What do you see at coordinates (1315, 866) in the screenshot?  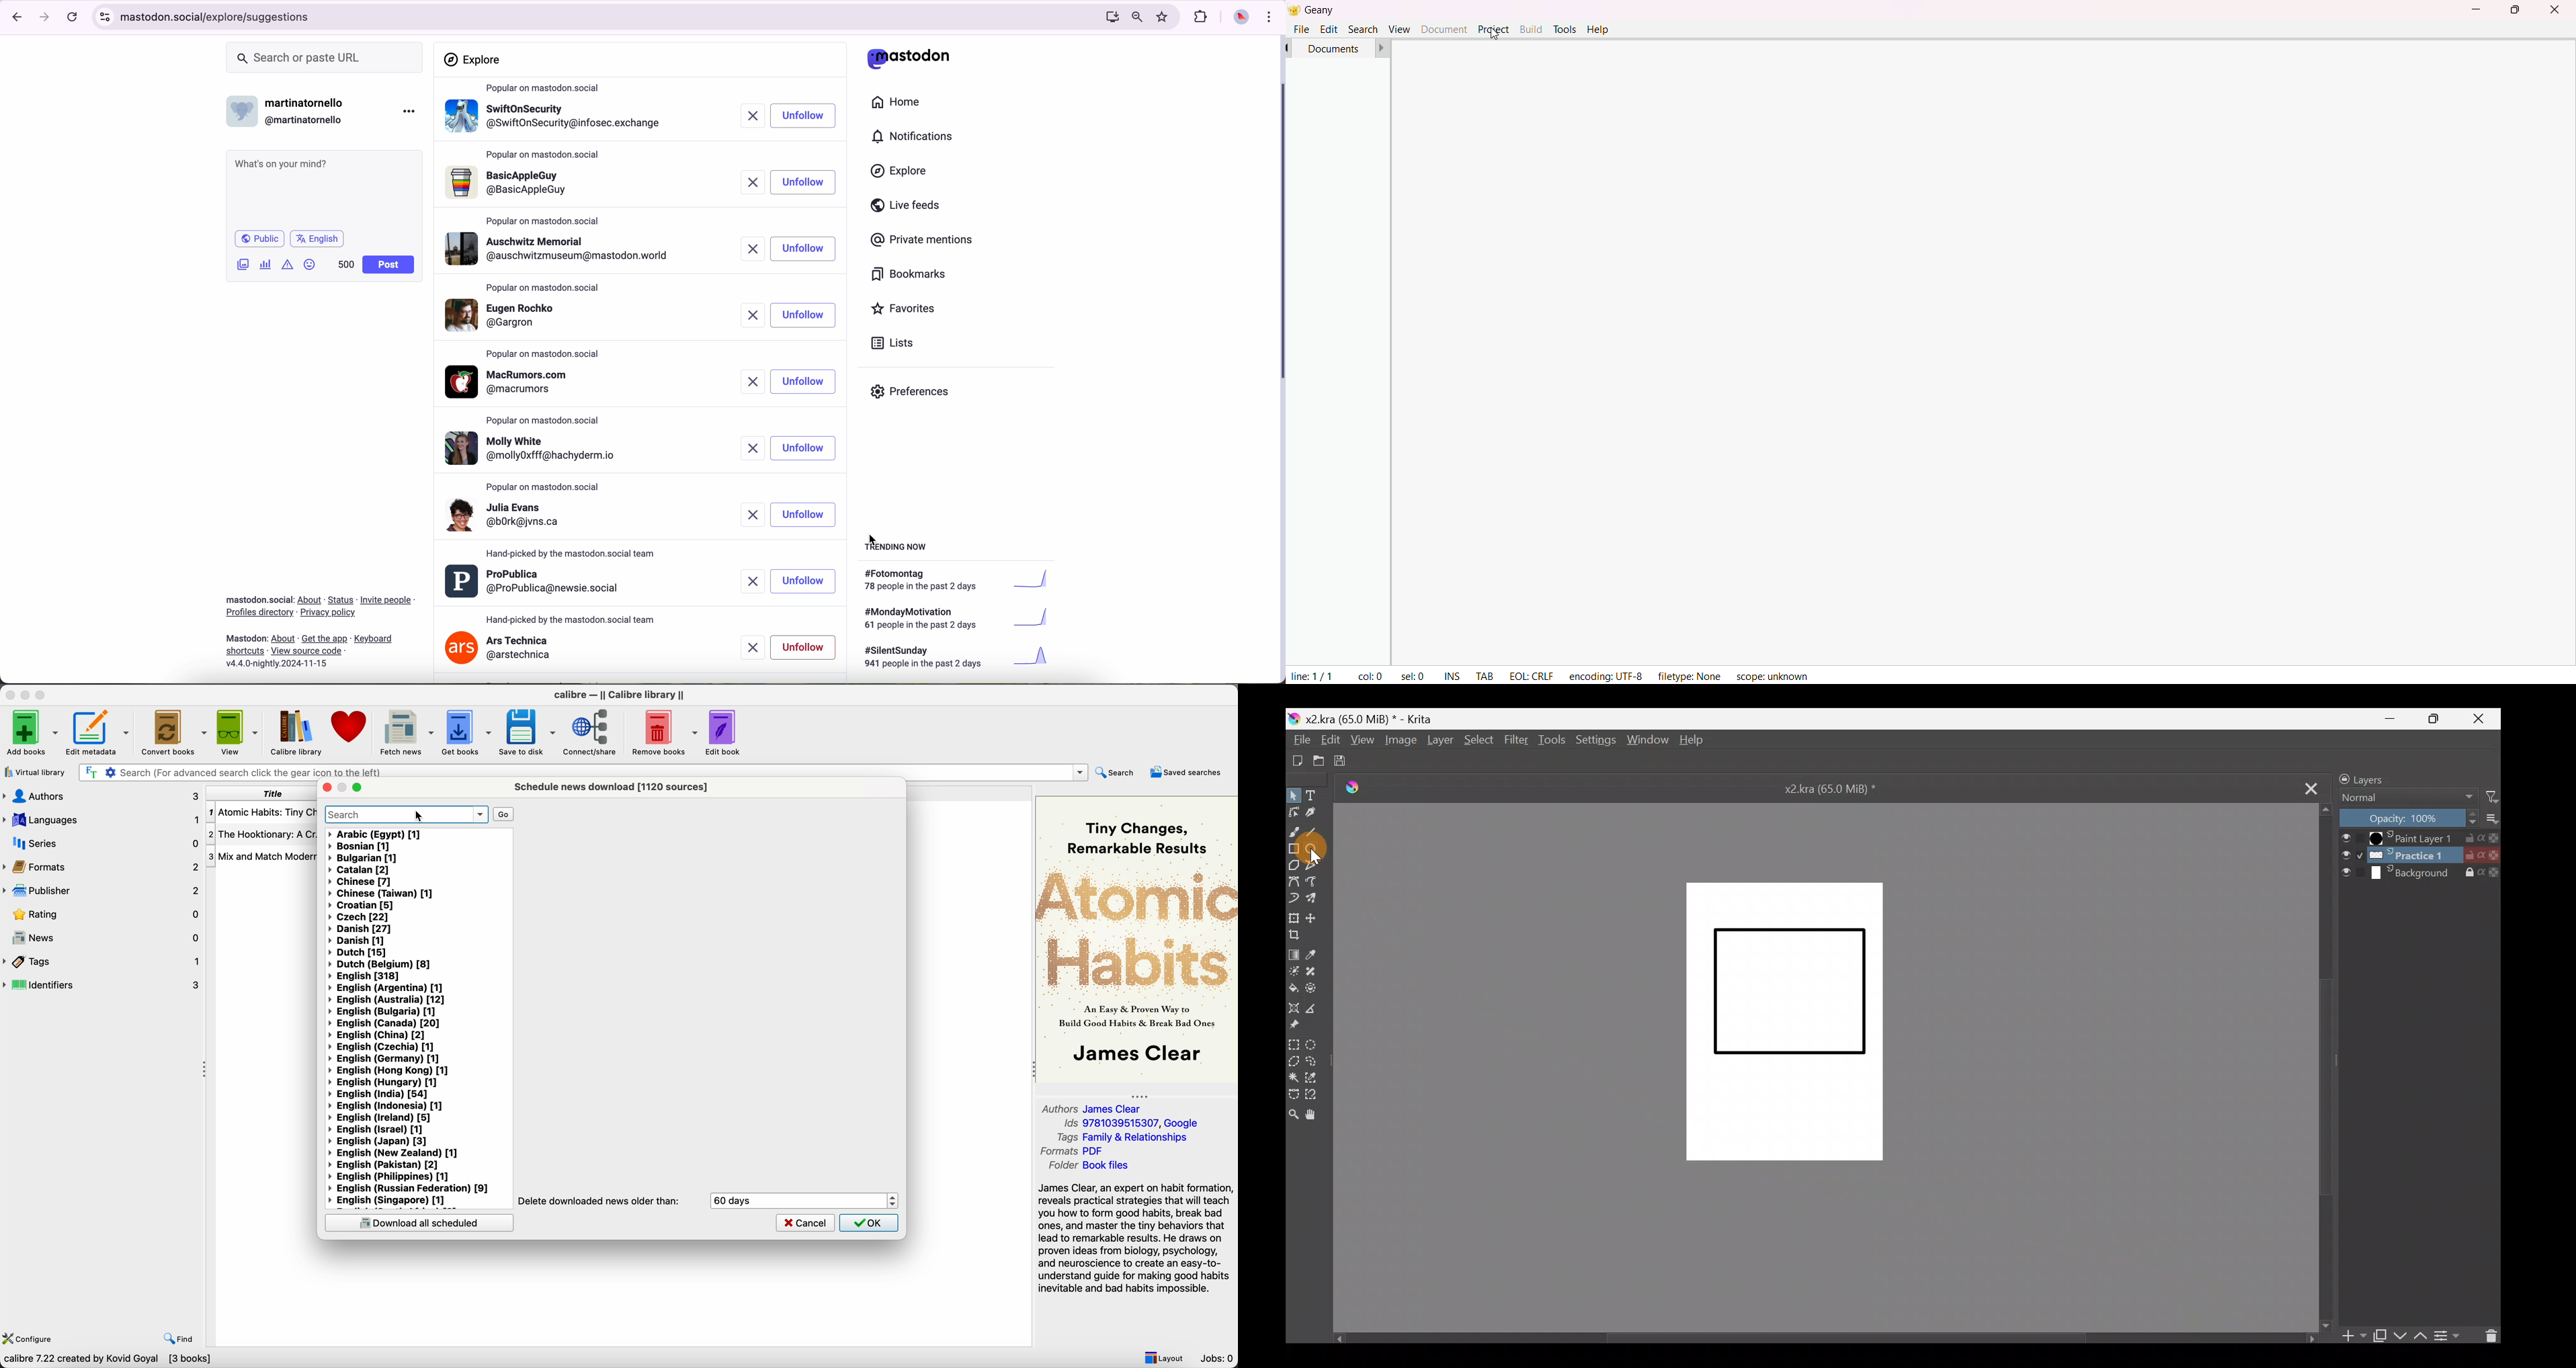 I see `Polyline tool` at bounding box center [1315, 866].